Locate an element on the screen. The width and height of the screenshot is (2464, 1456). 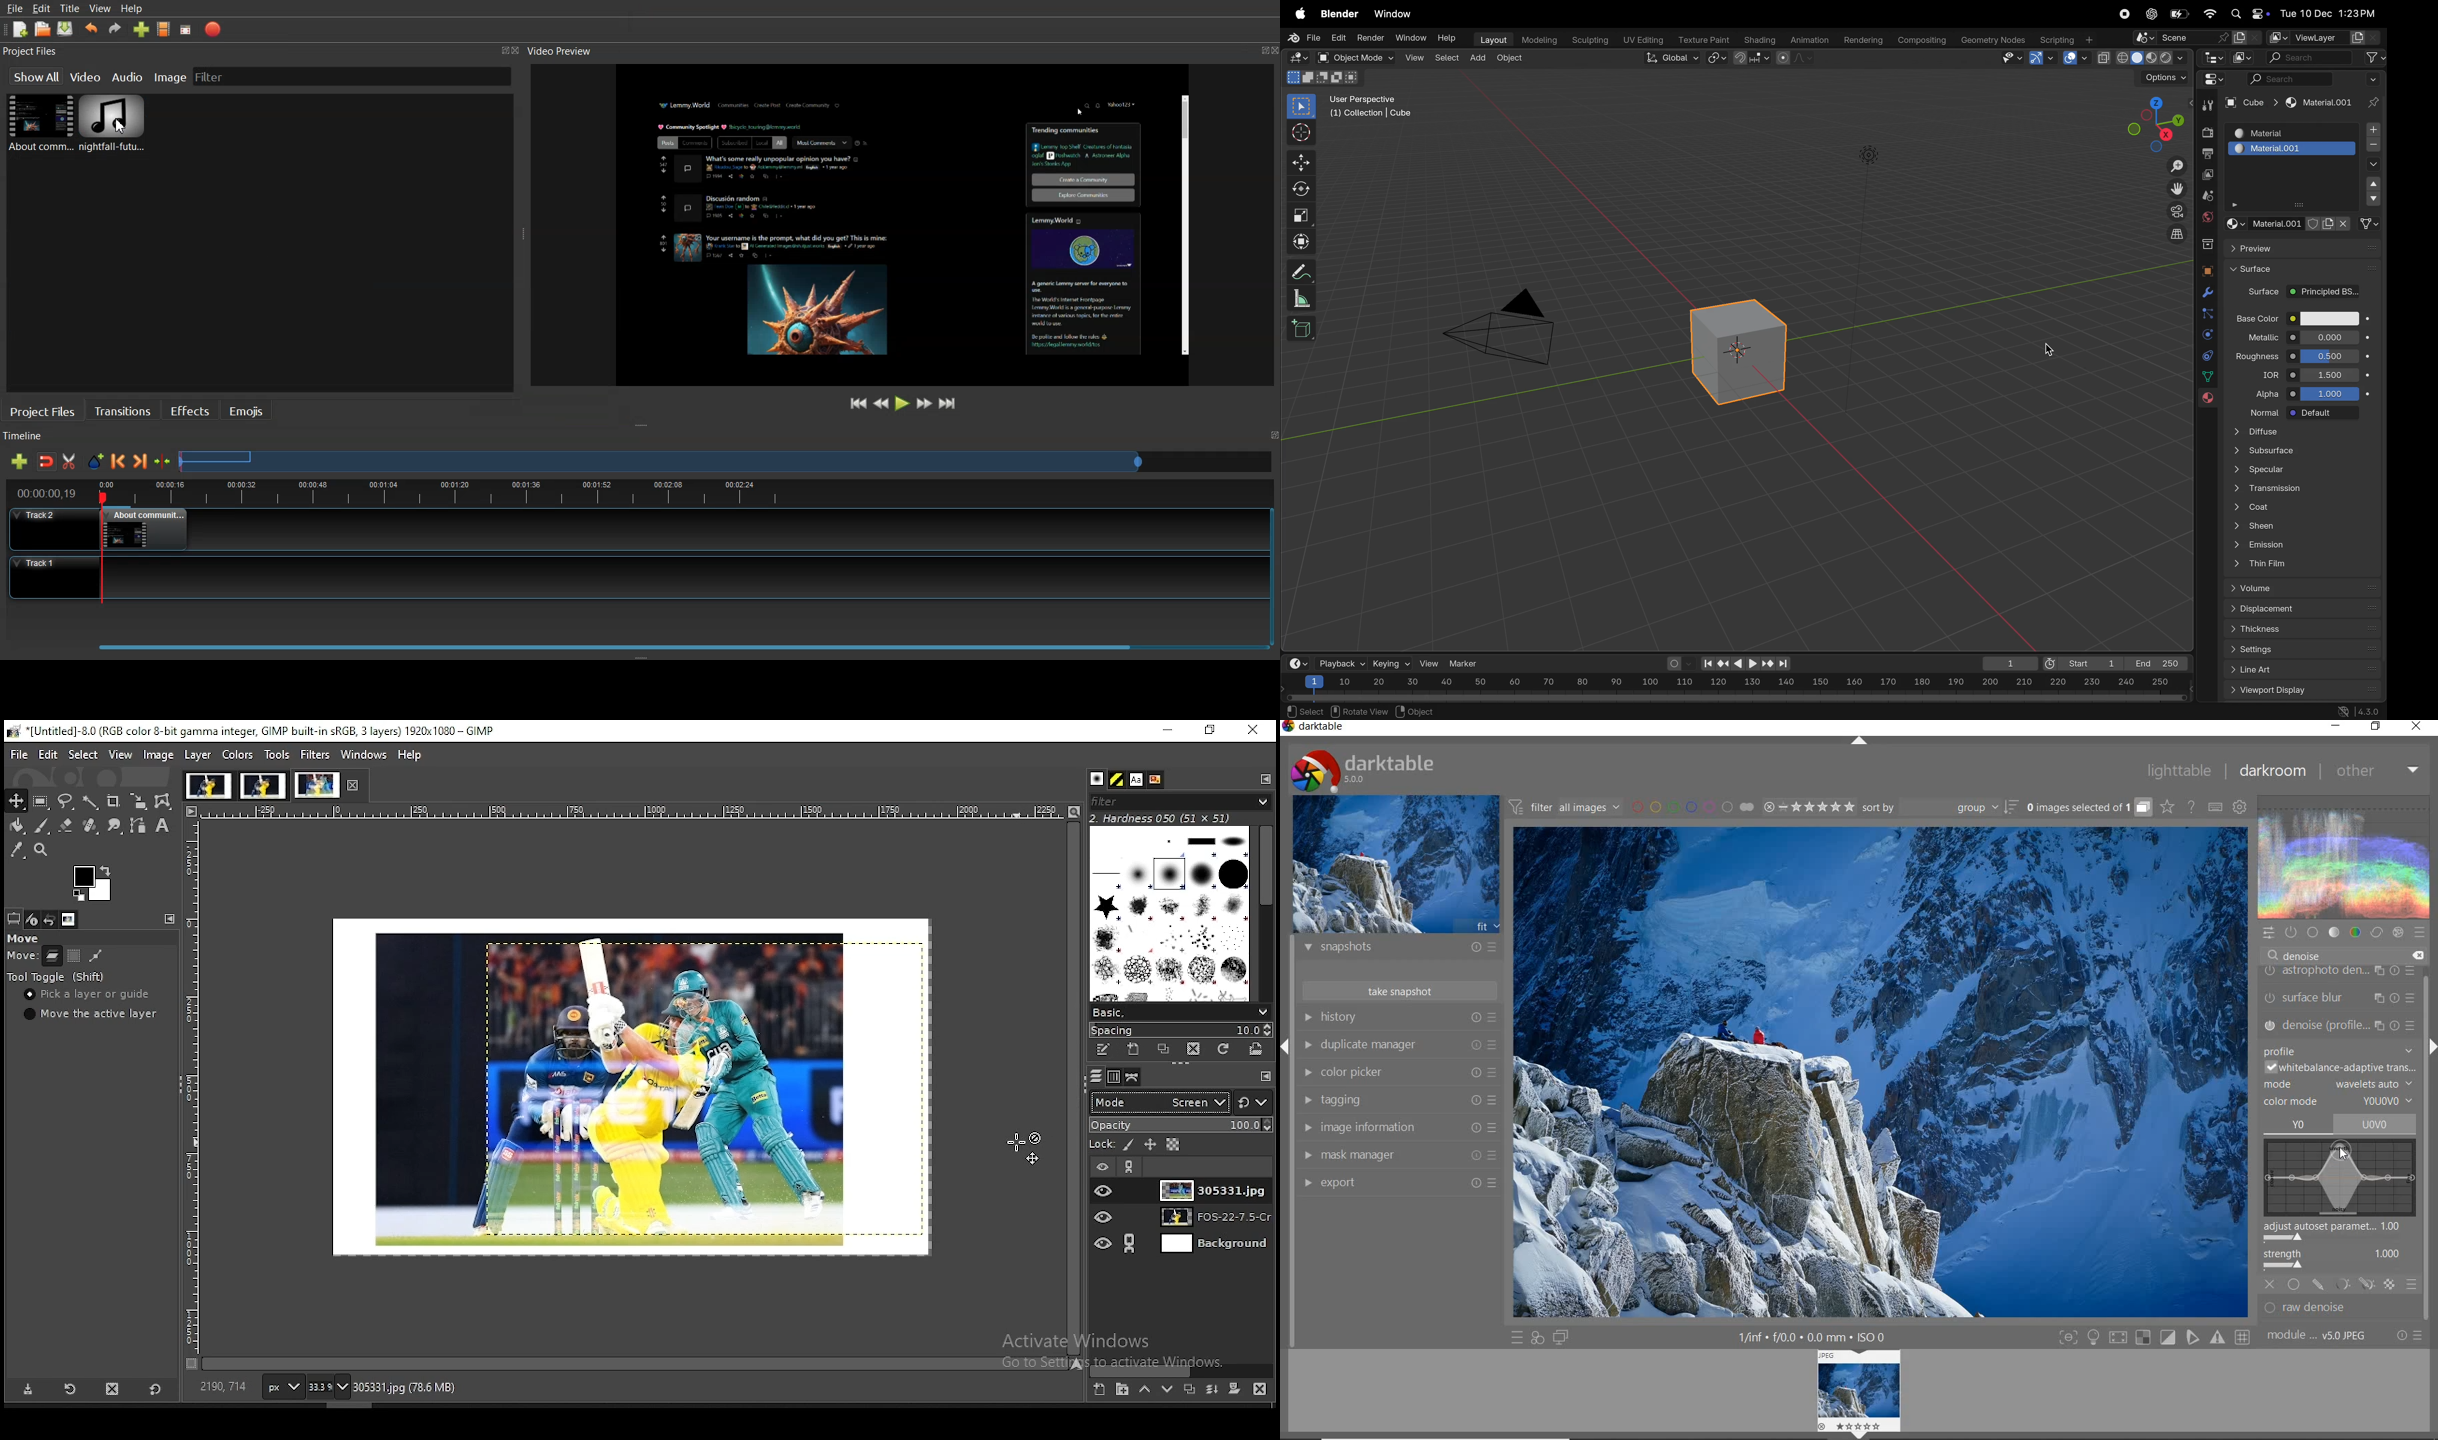
Video is located at coordinates (87, 75).